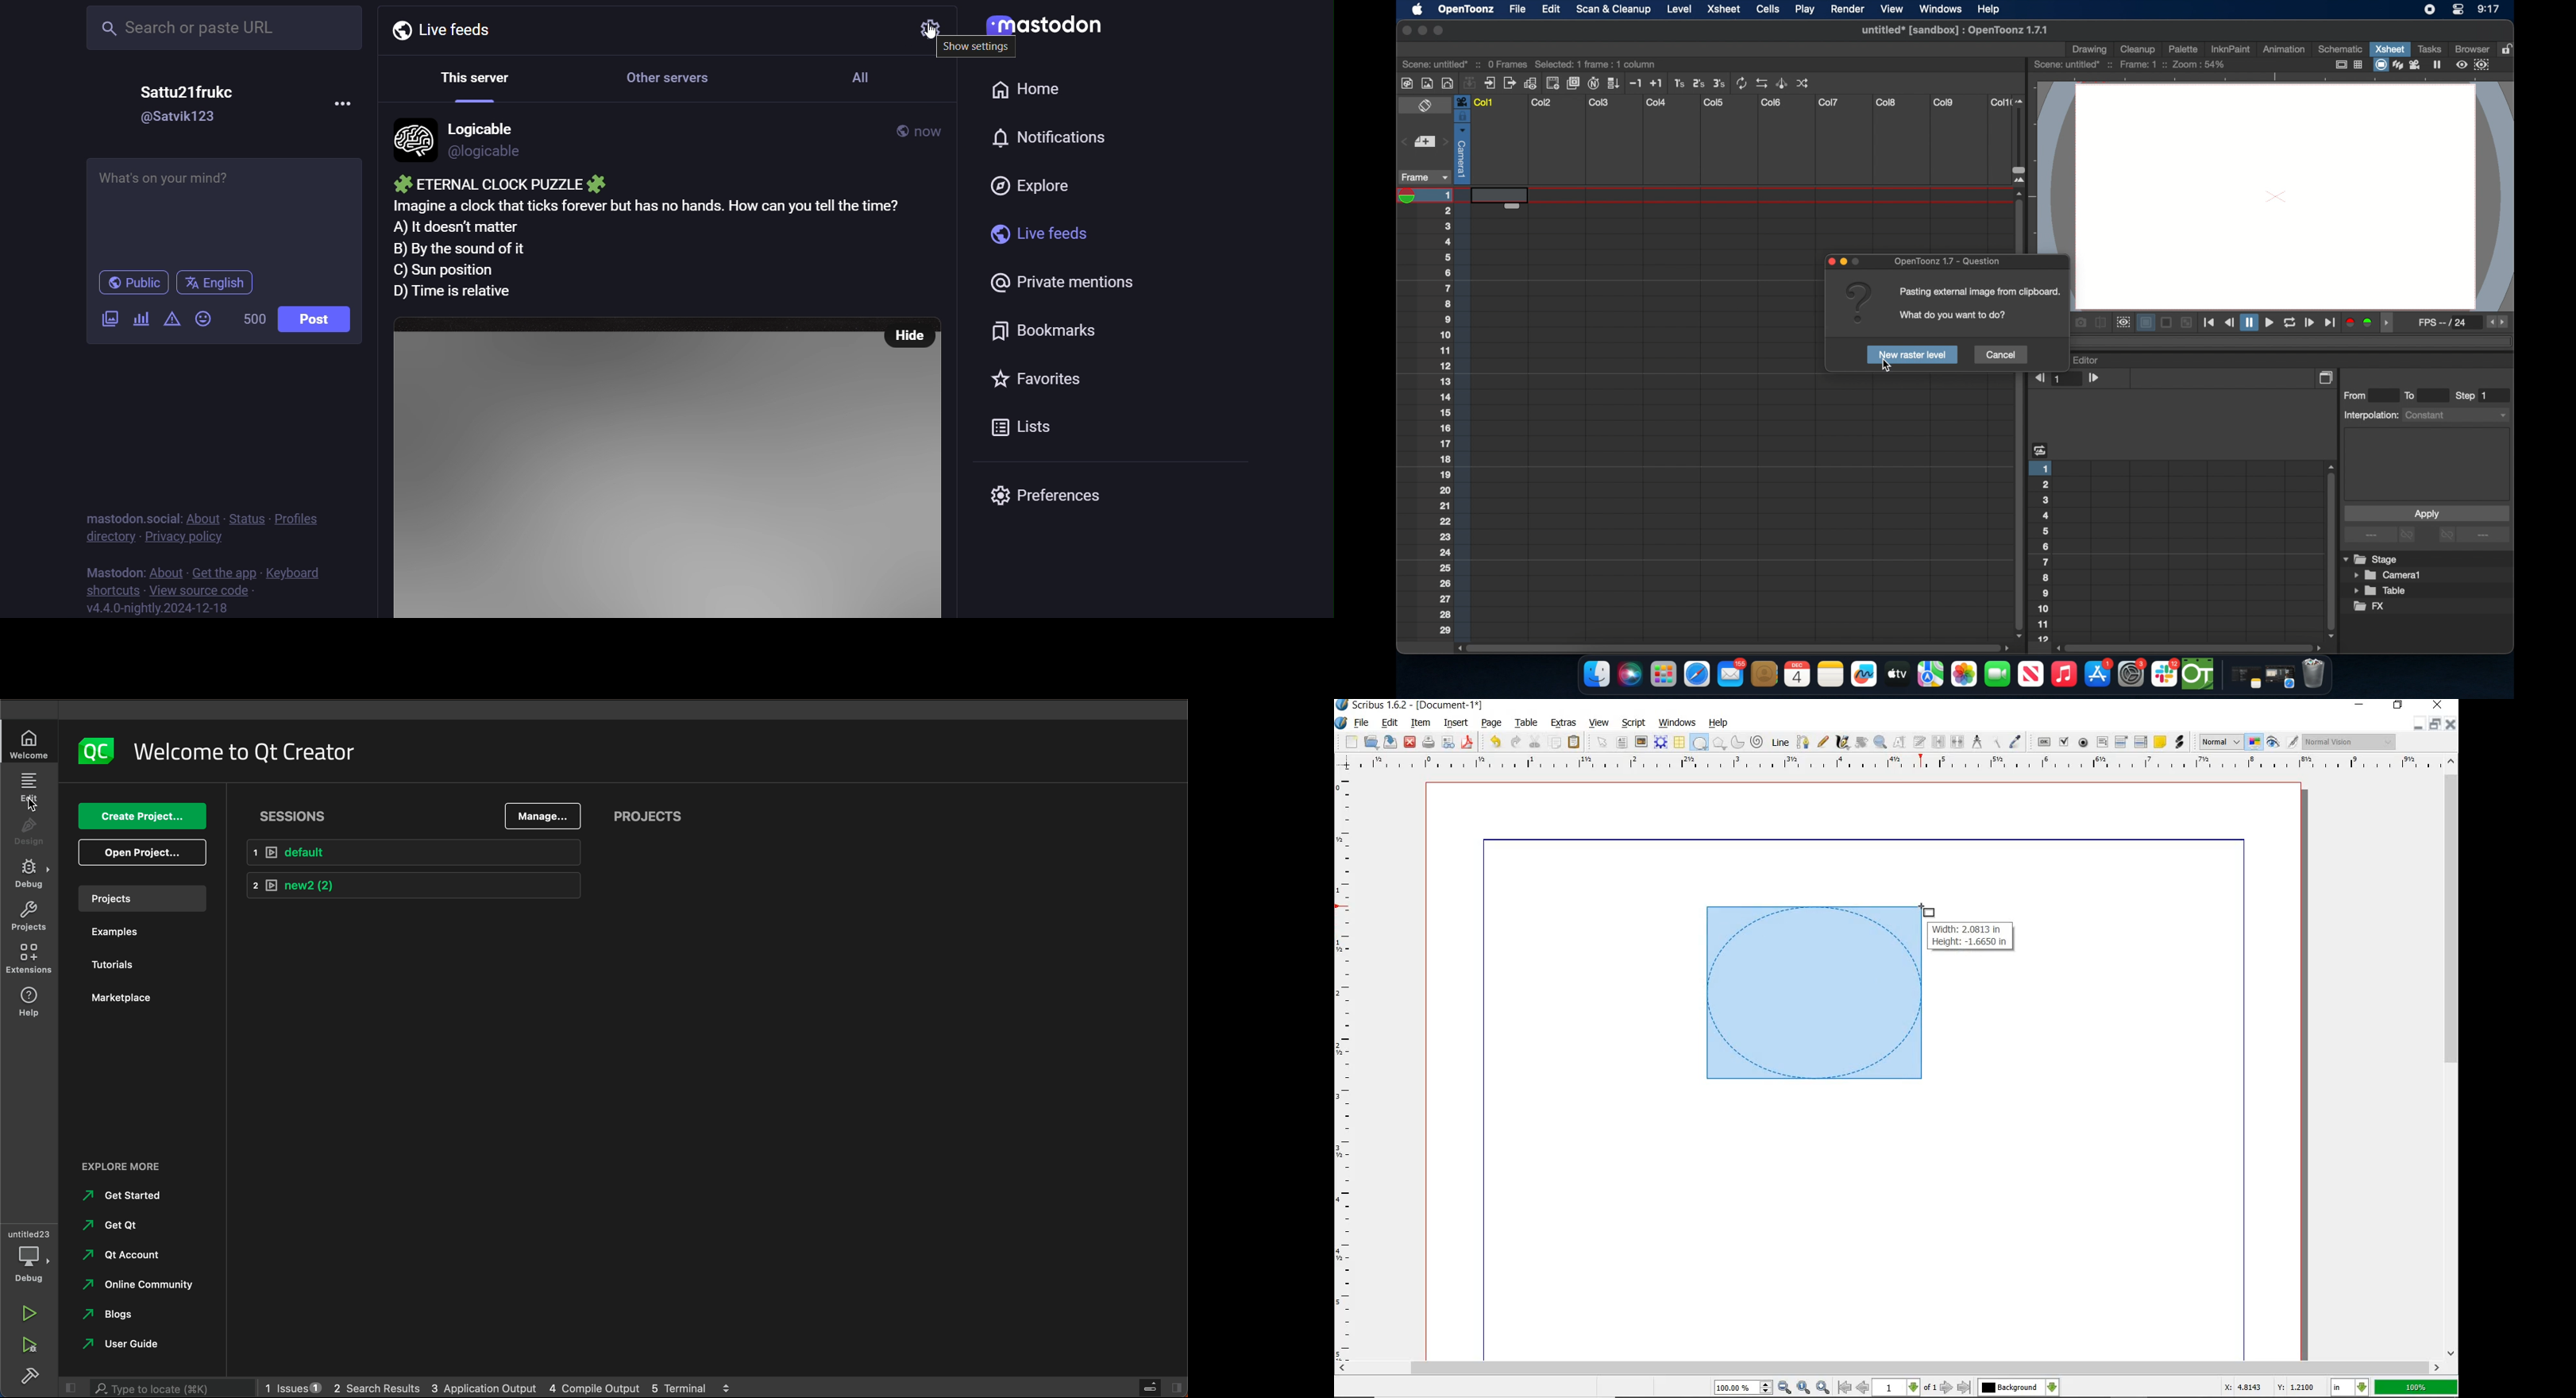 The height and width of the screenshot is (1400, 2576). I want to click on drawing shape, so click(1811, 994).